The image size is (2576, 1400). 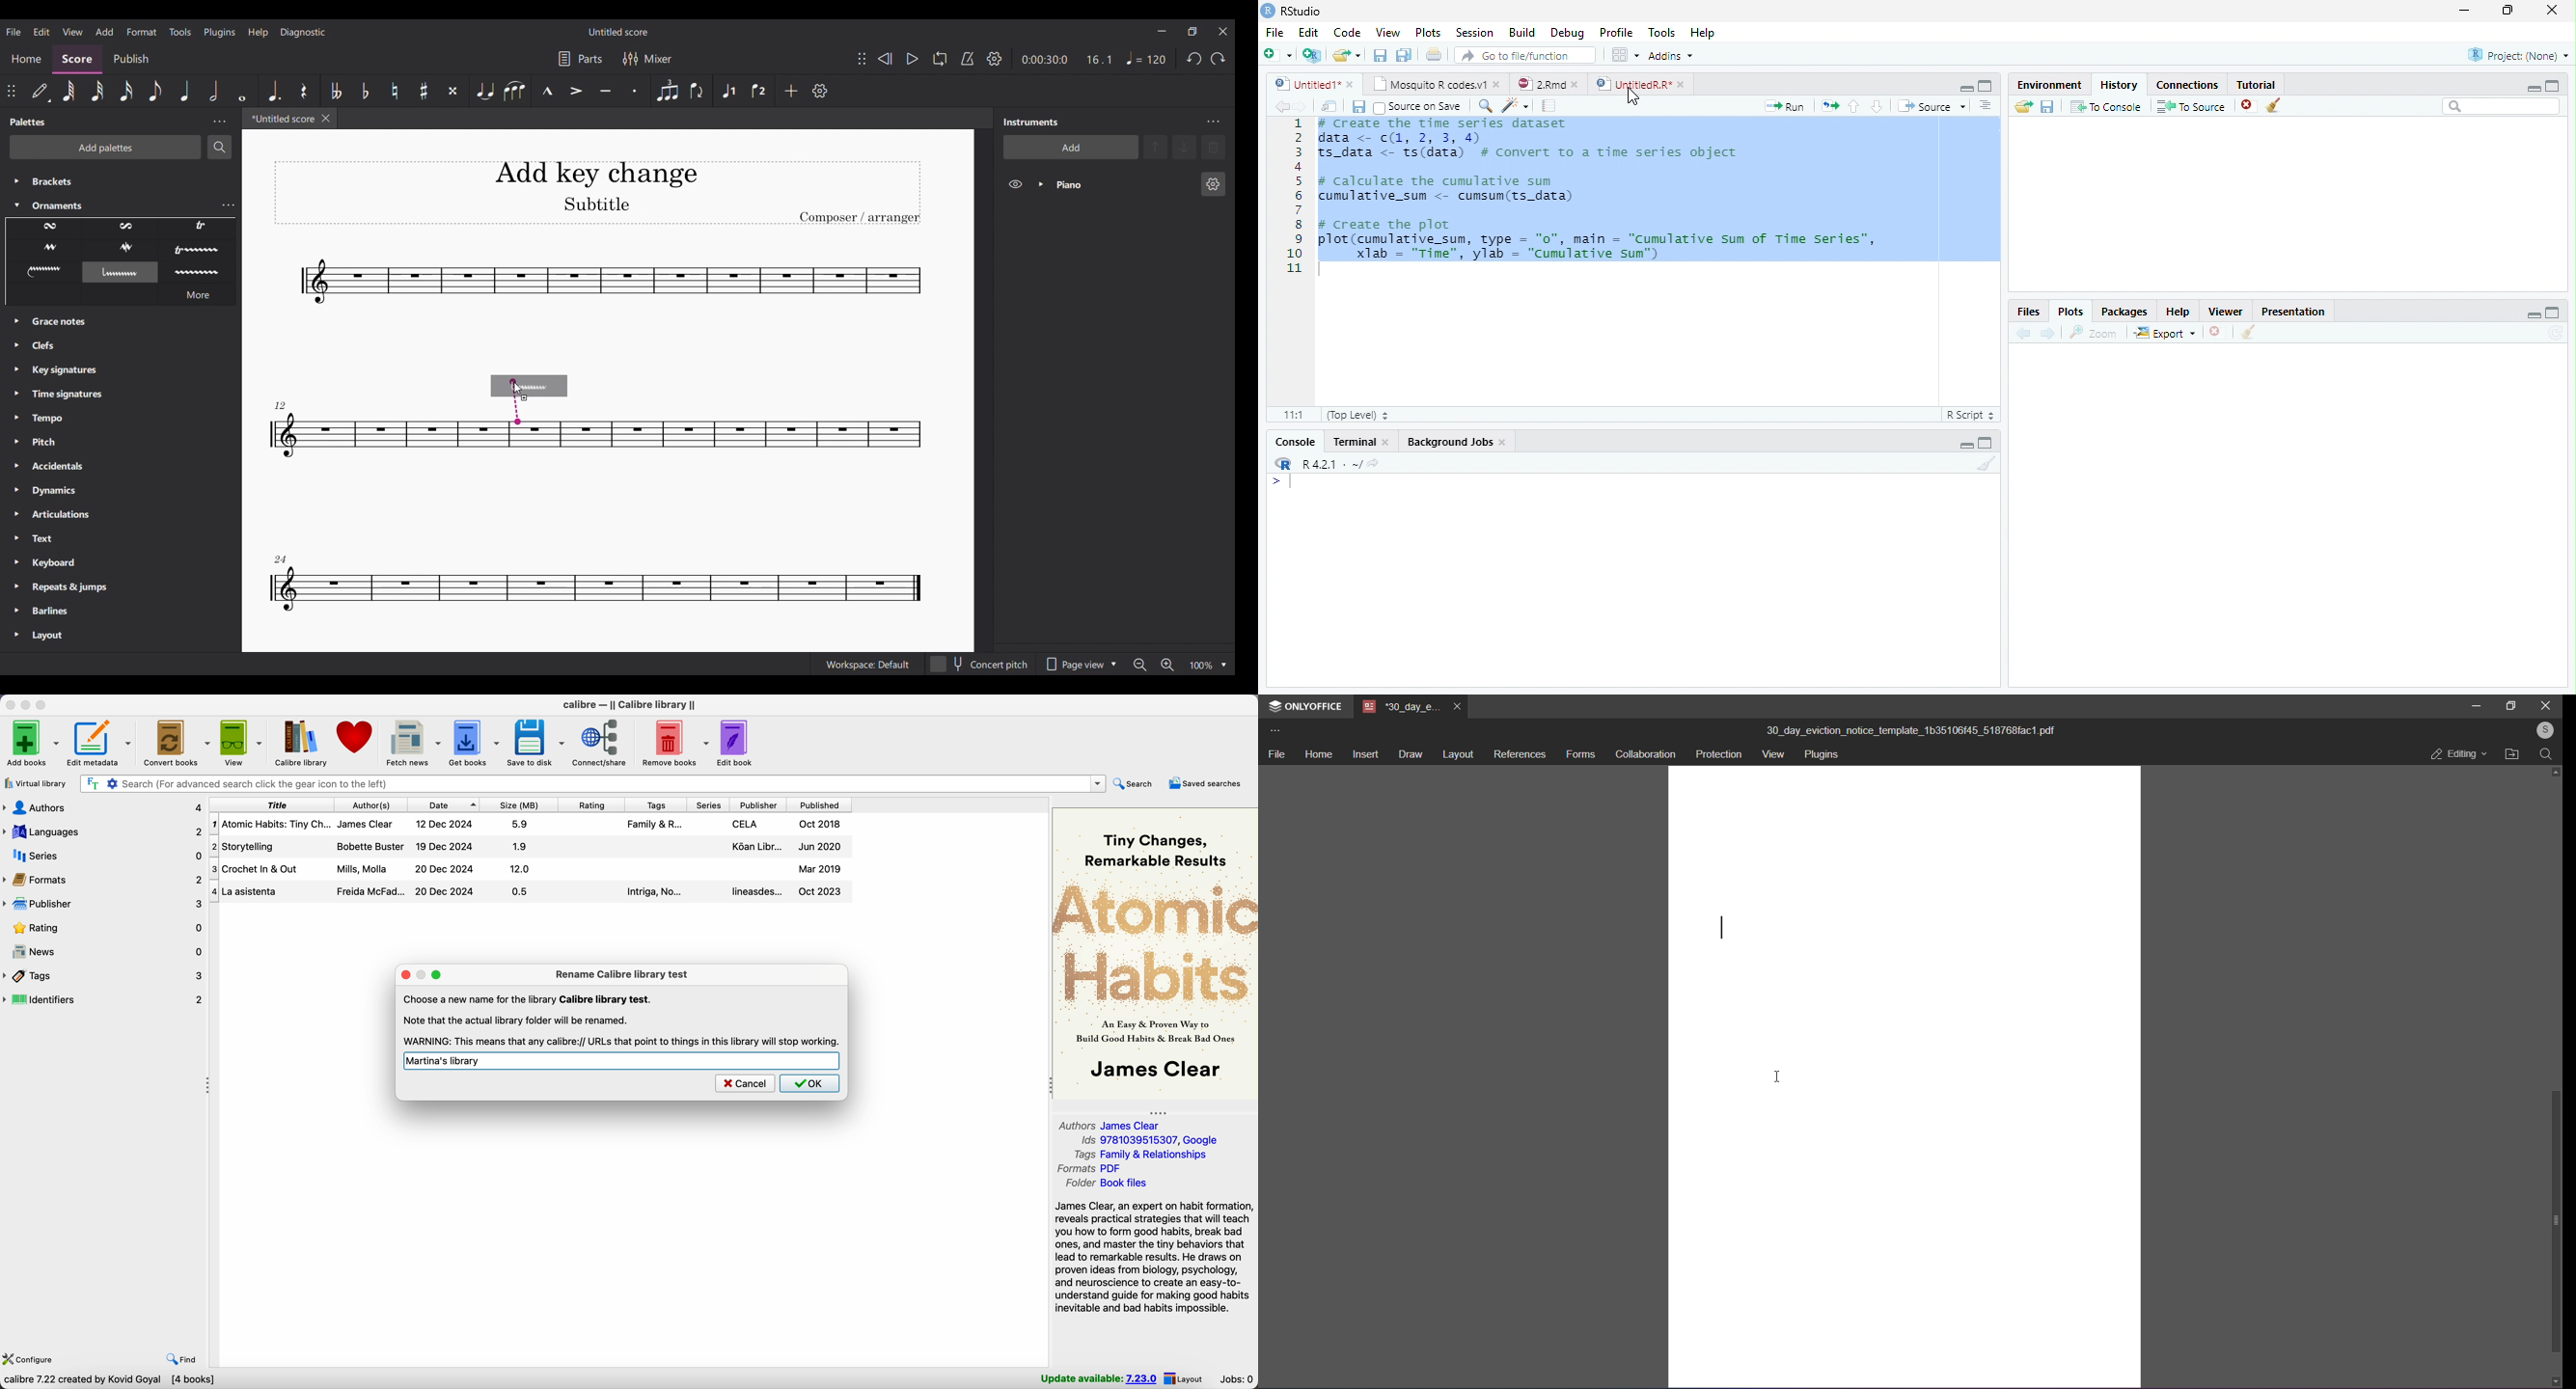 What do you see at coordinates (2554, 772) in the screenshot?
I see `up` at bounding box center [2554, 772].